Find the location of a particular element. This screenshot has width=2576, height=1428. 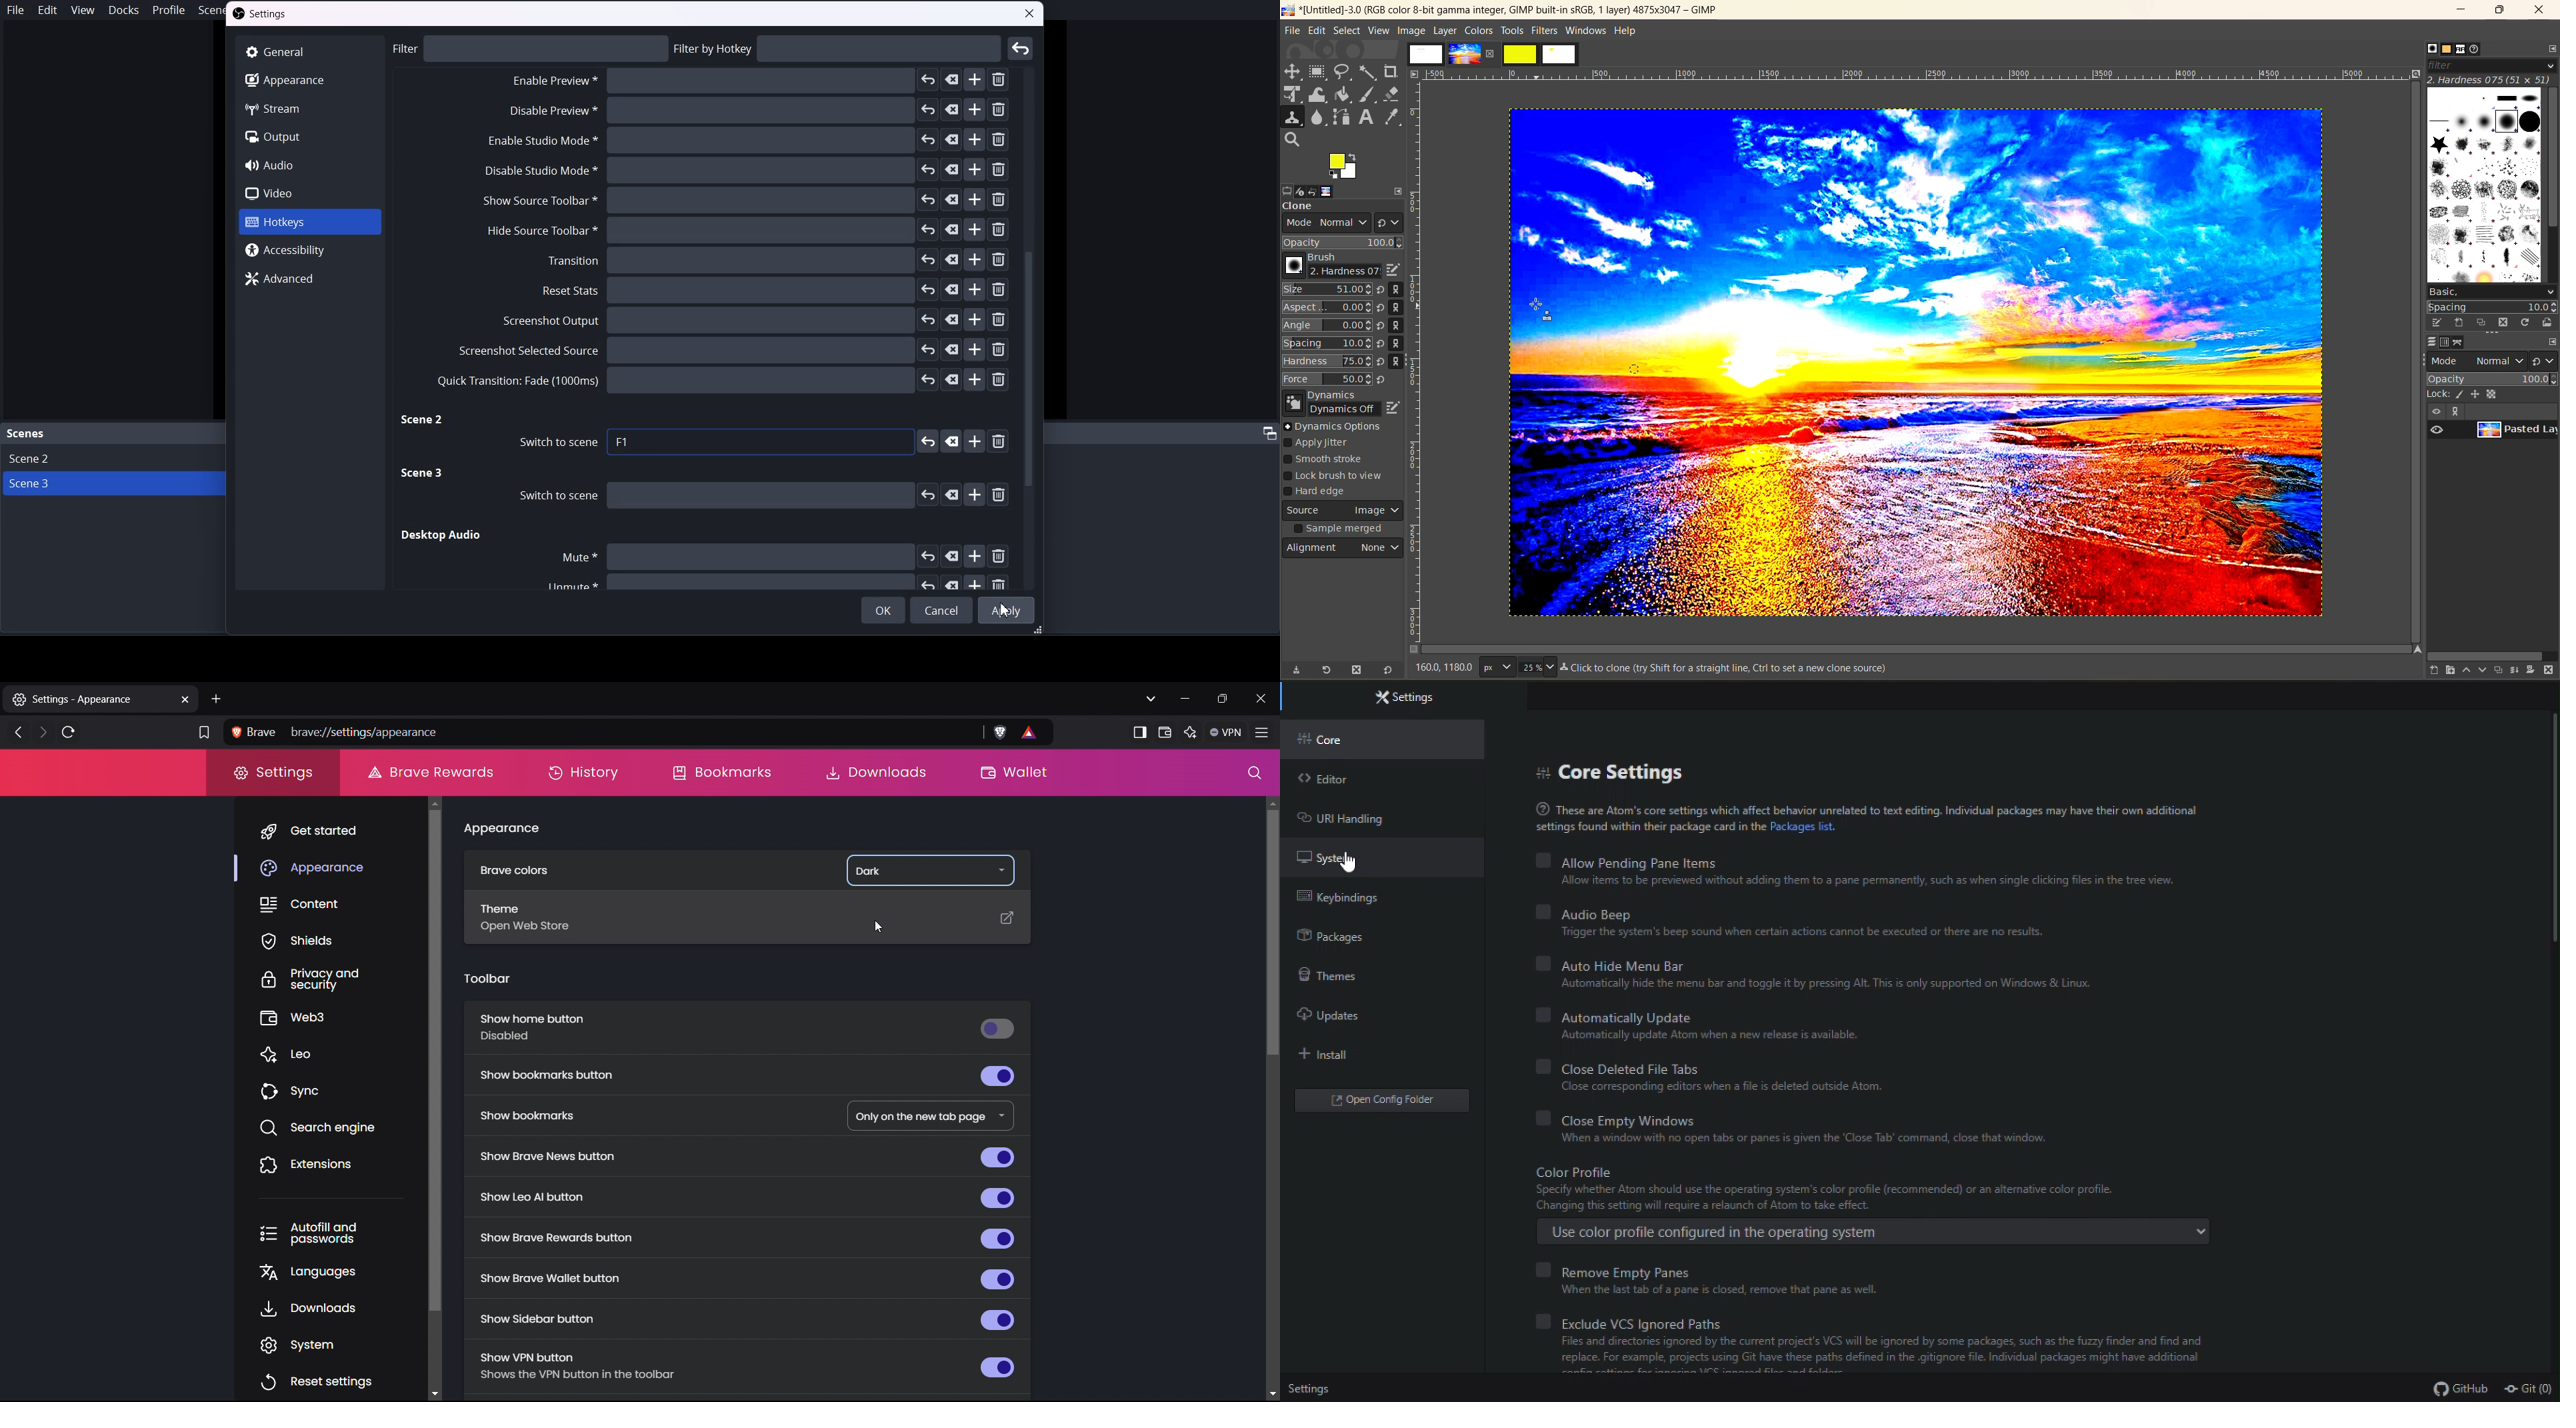

appearance is located at coordinates (502, 829).